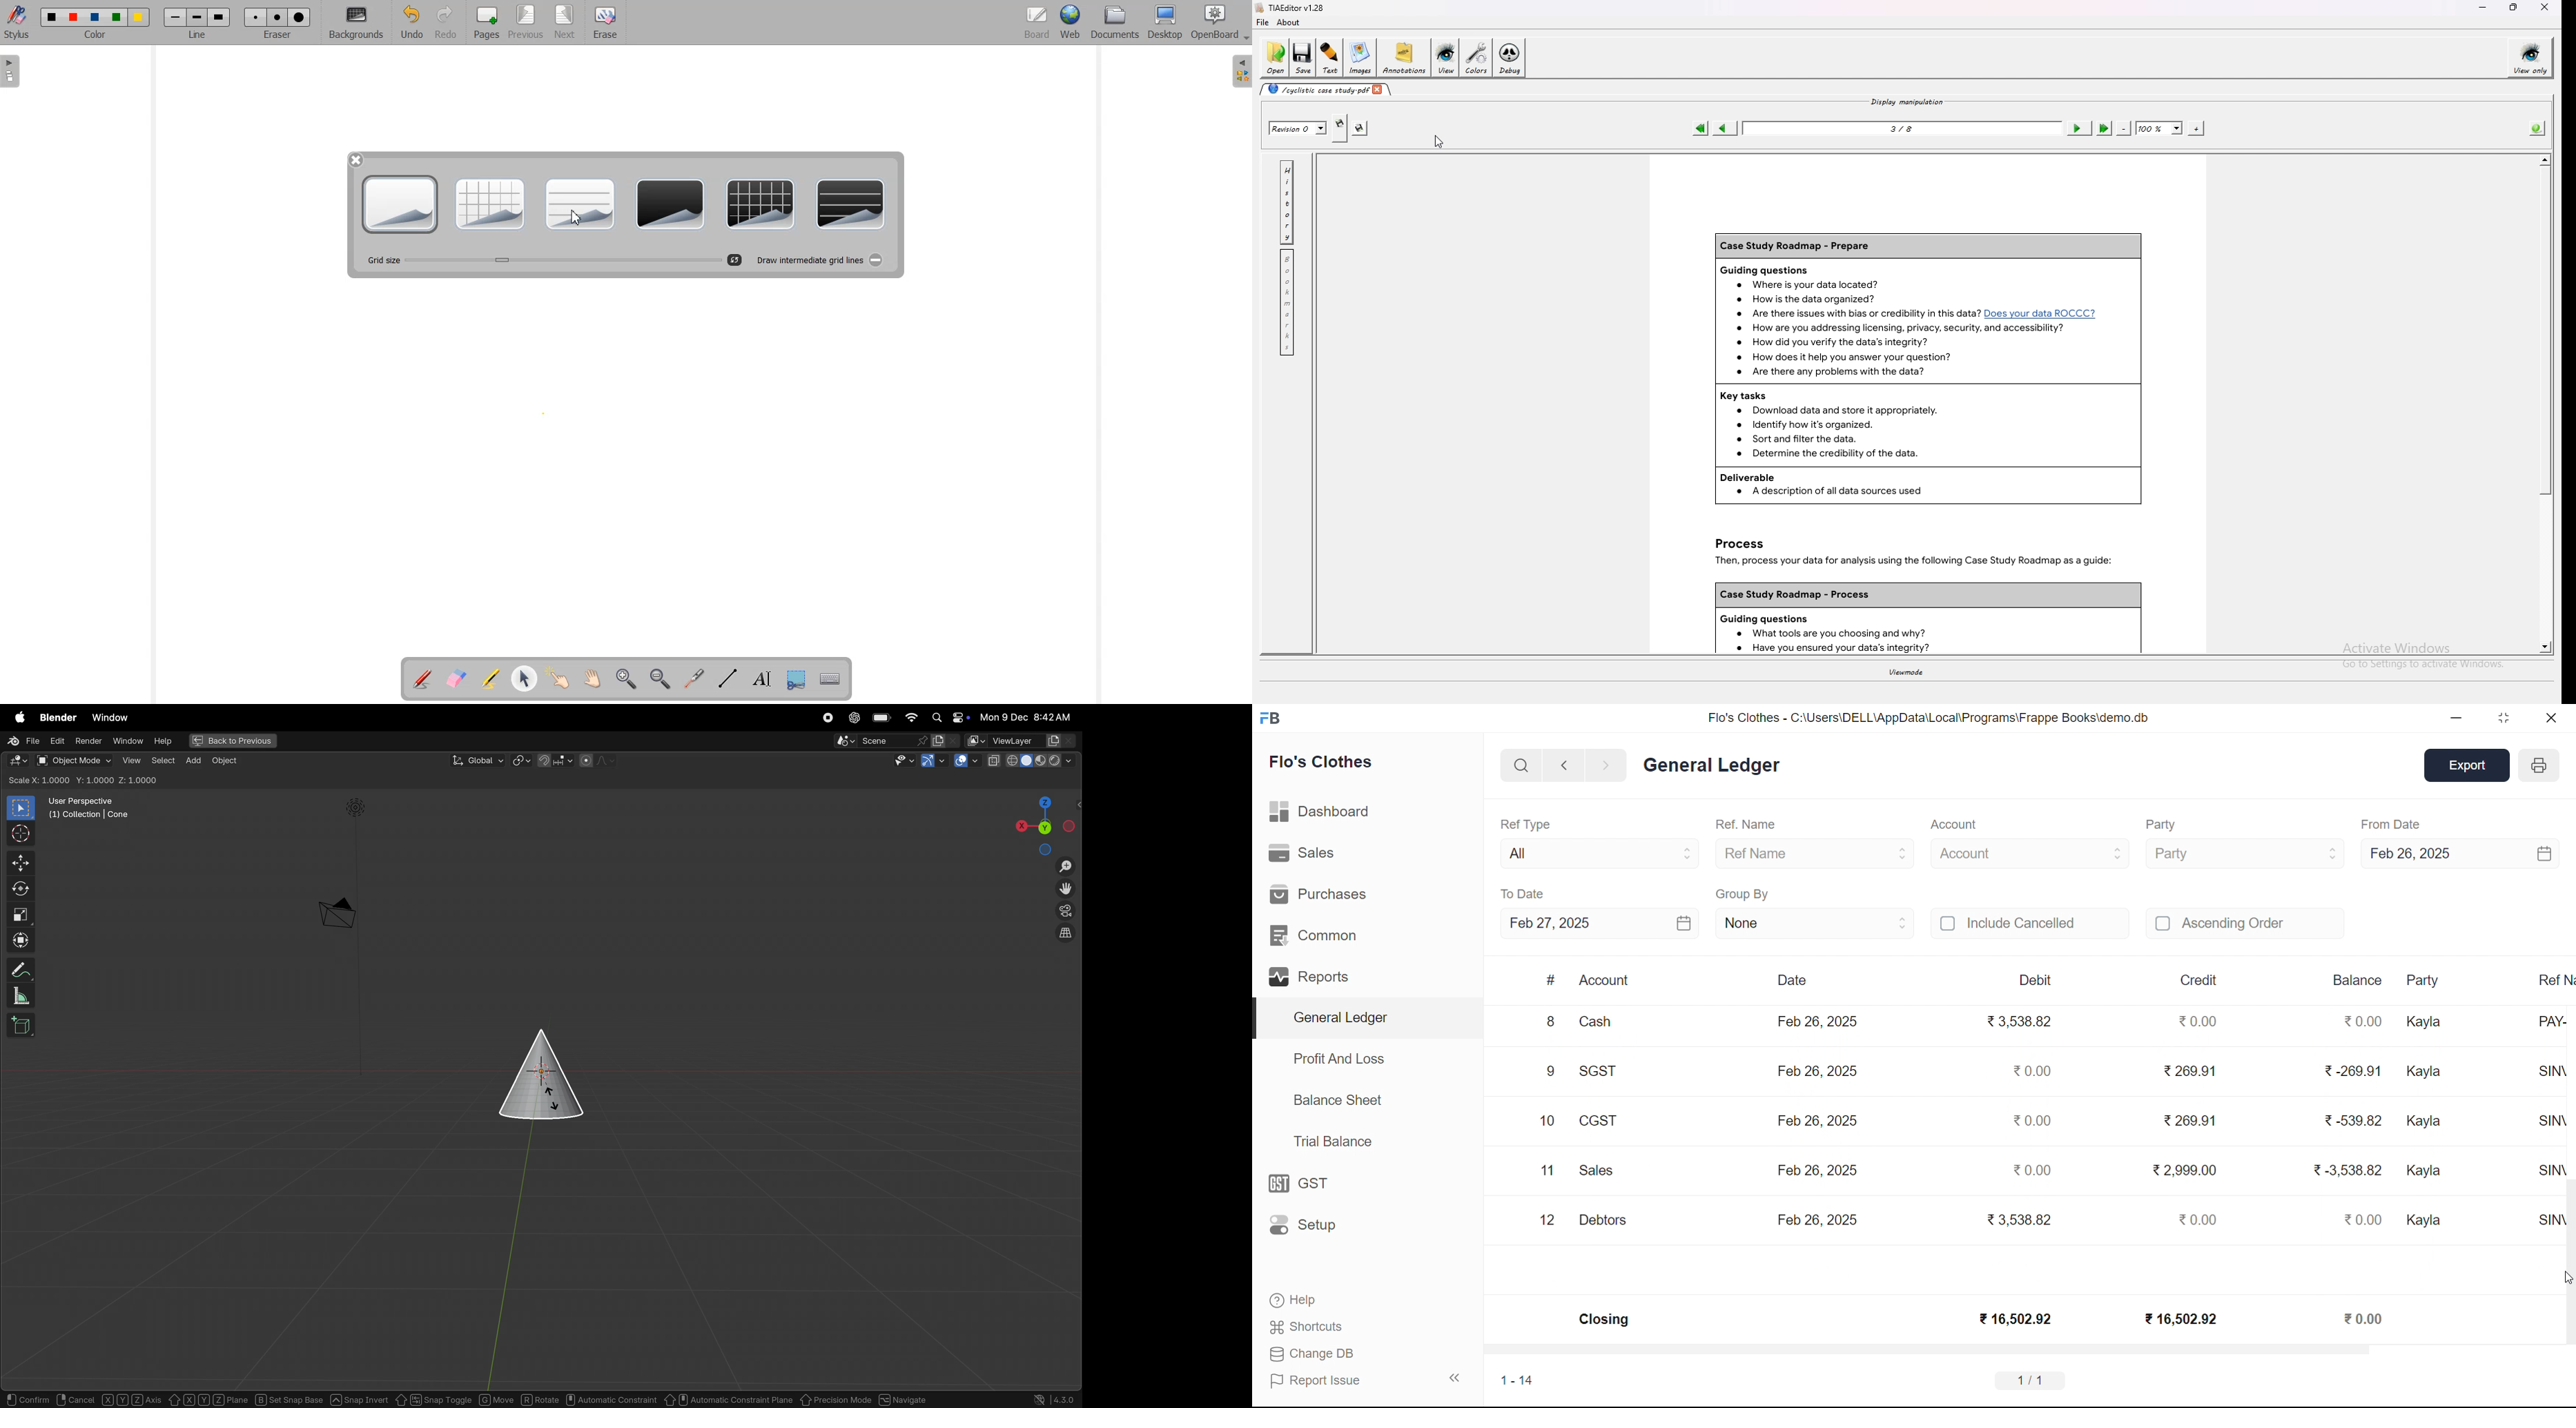  What do you see at coordinates (1808, 425) in the screenshot?
I see `Identify how it's organized.` at bounding box center [1808, 425].